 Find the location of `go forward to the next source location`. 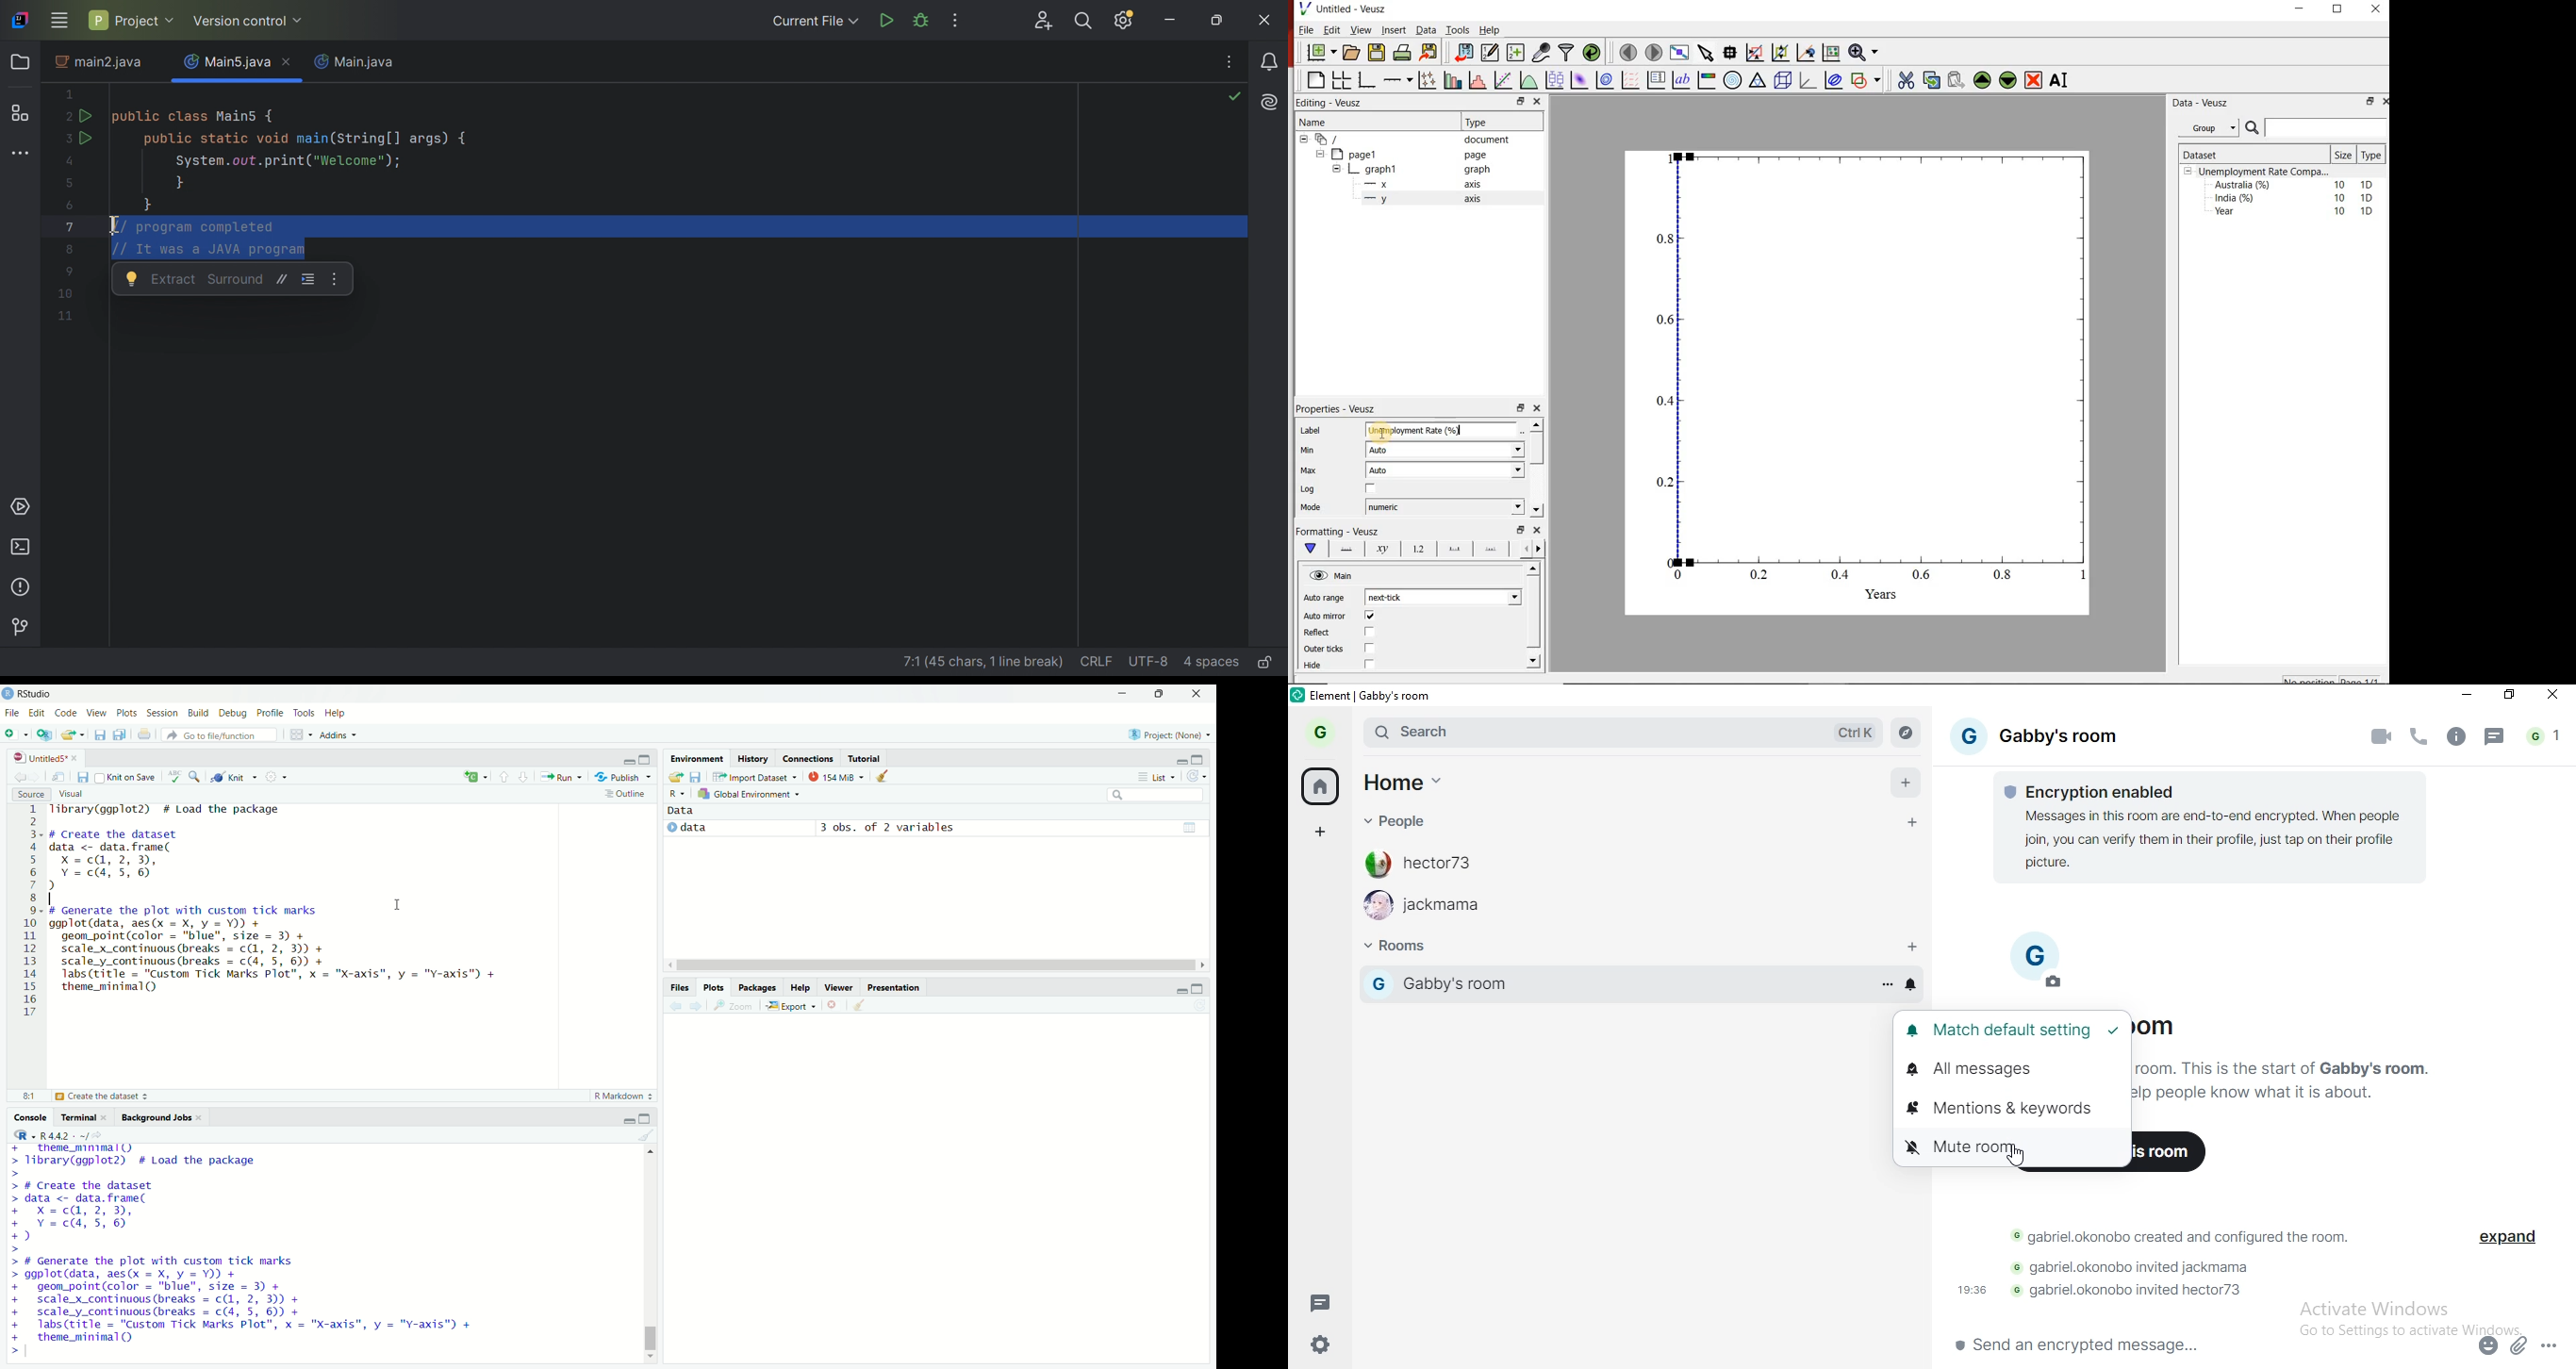

go forward to the next source location is located at coordinates (38, 776).